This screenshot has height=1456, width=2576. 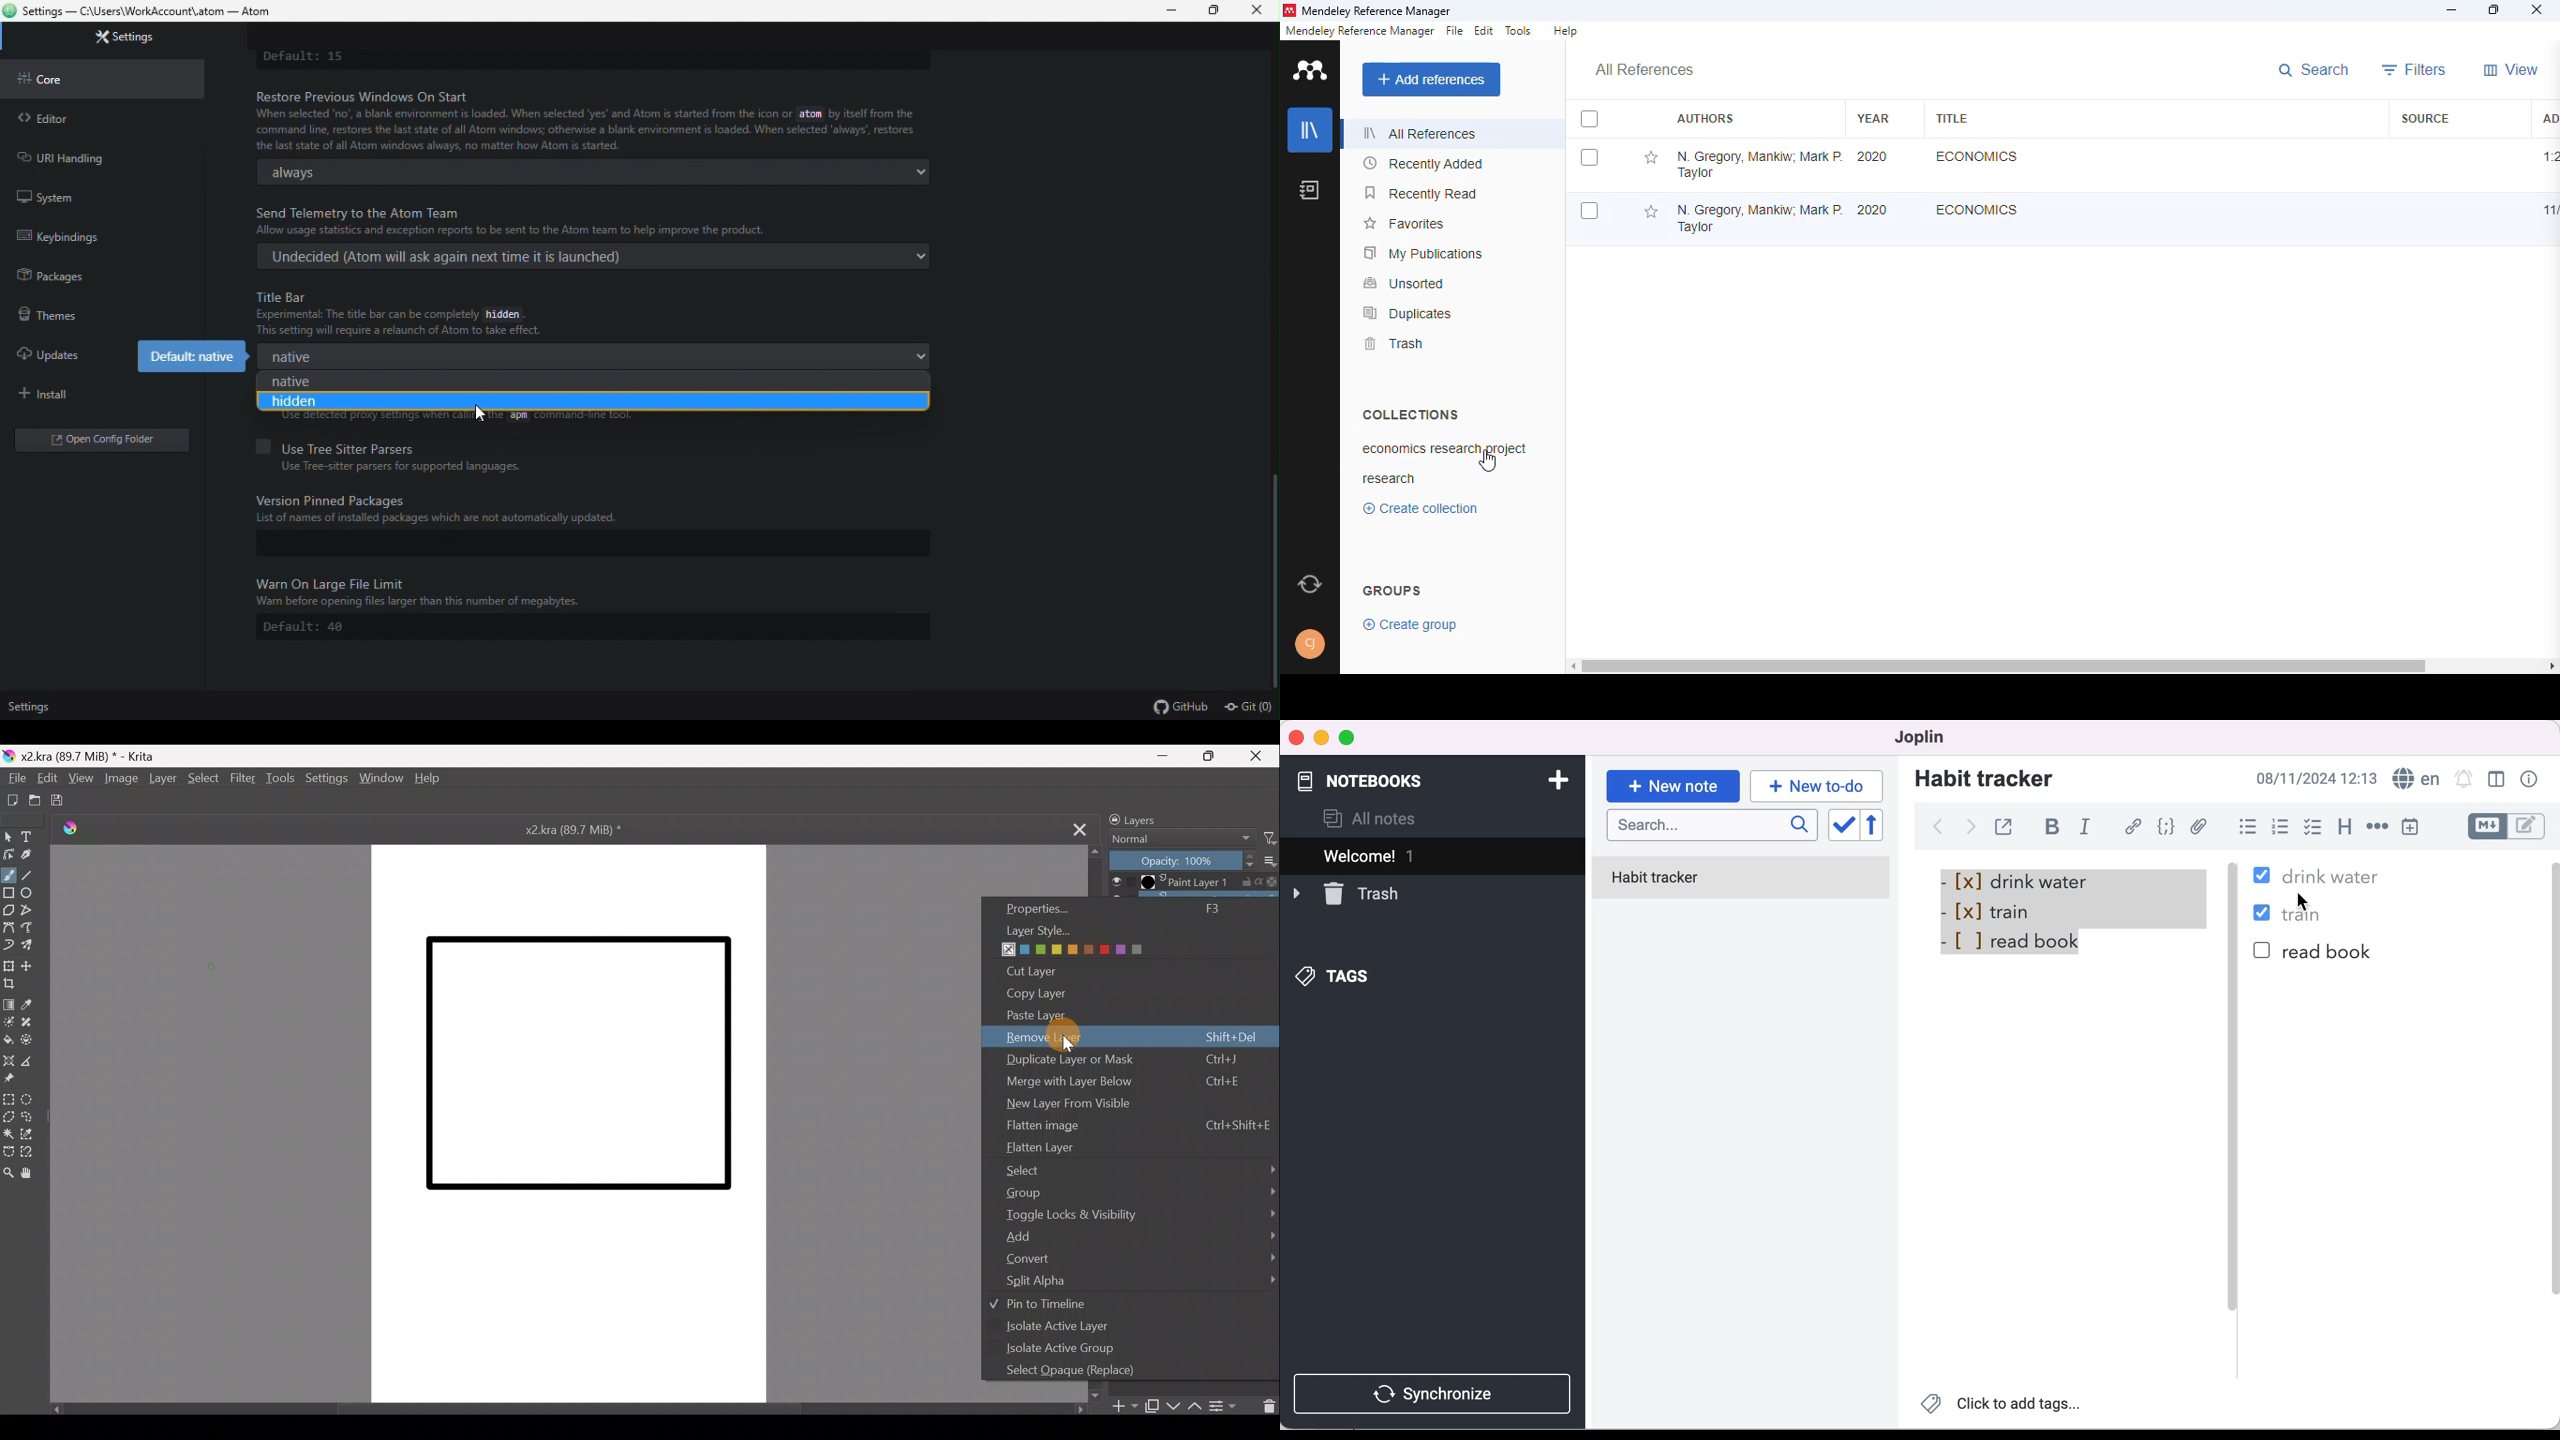 What do you see at coordinates (1153, 1408) in the screenshot?
I see `Duplicate layer/mask` at bounding box center [1153, 1408].